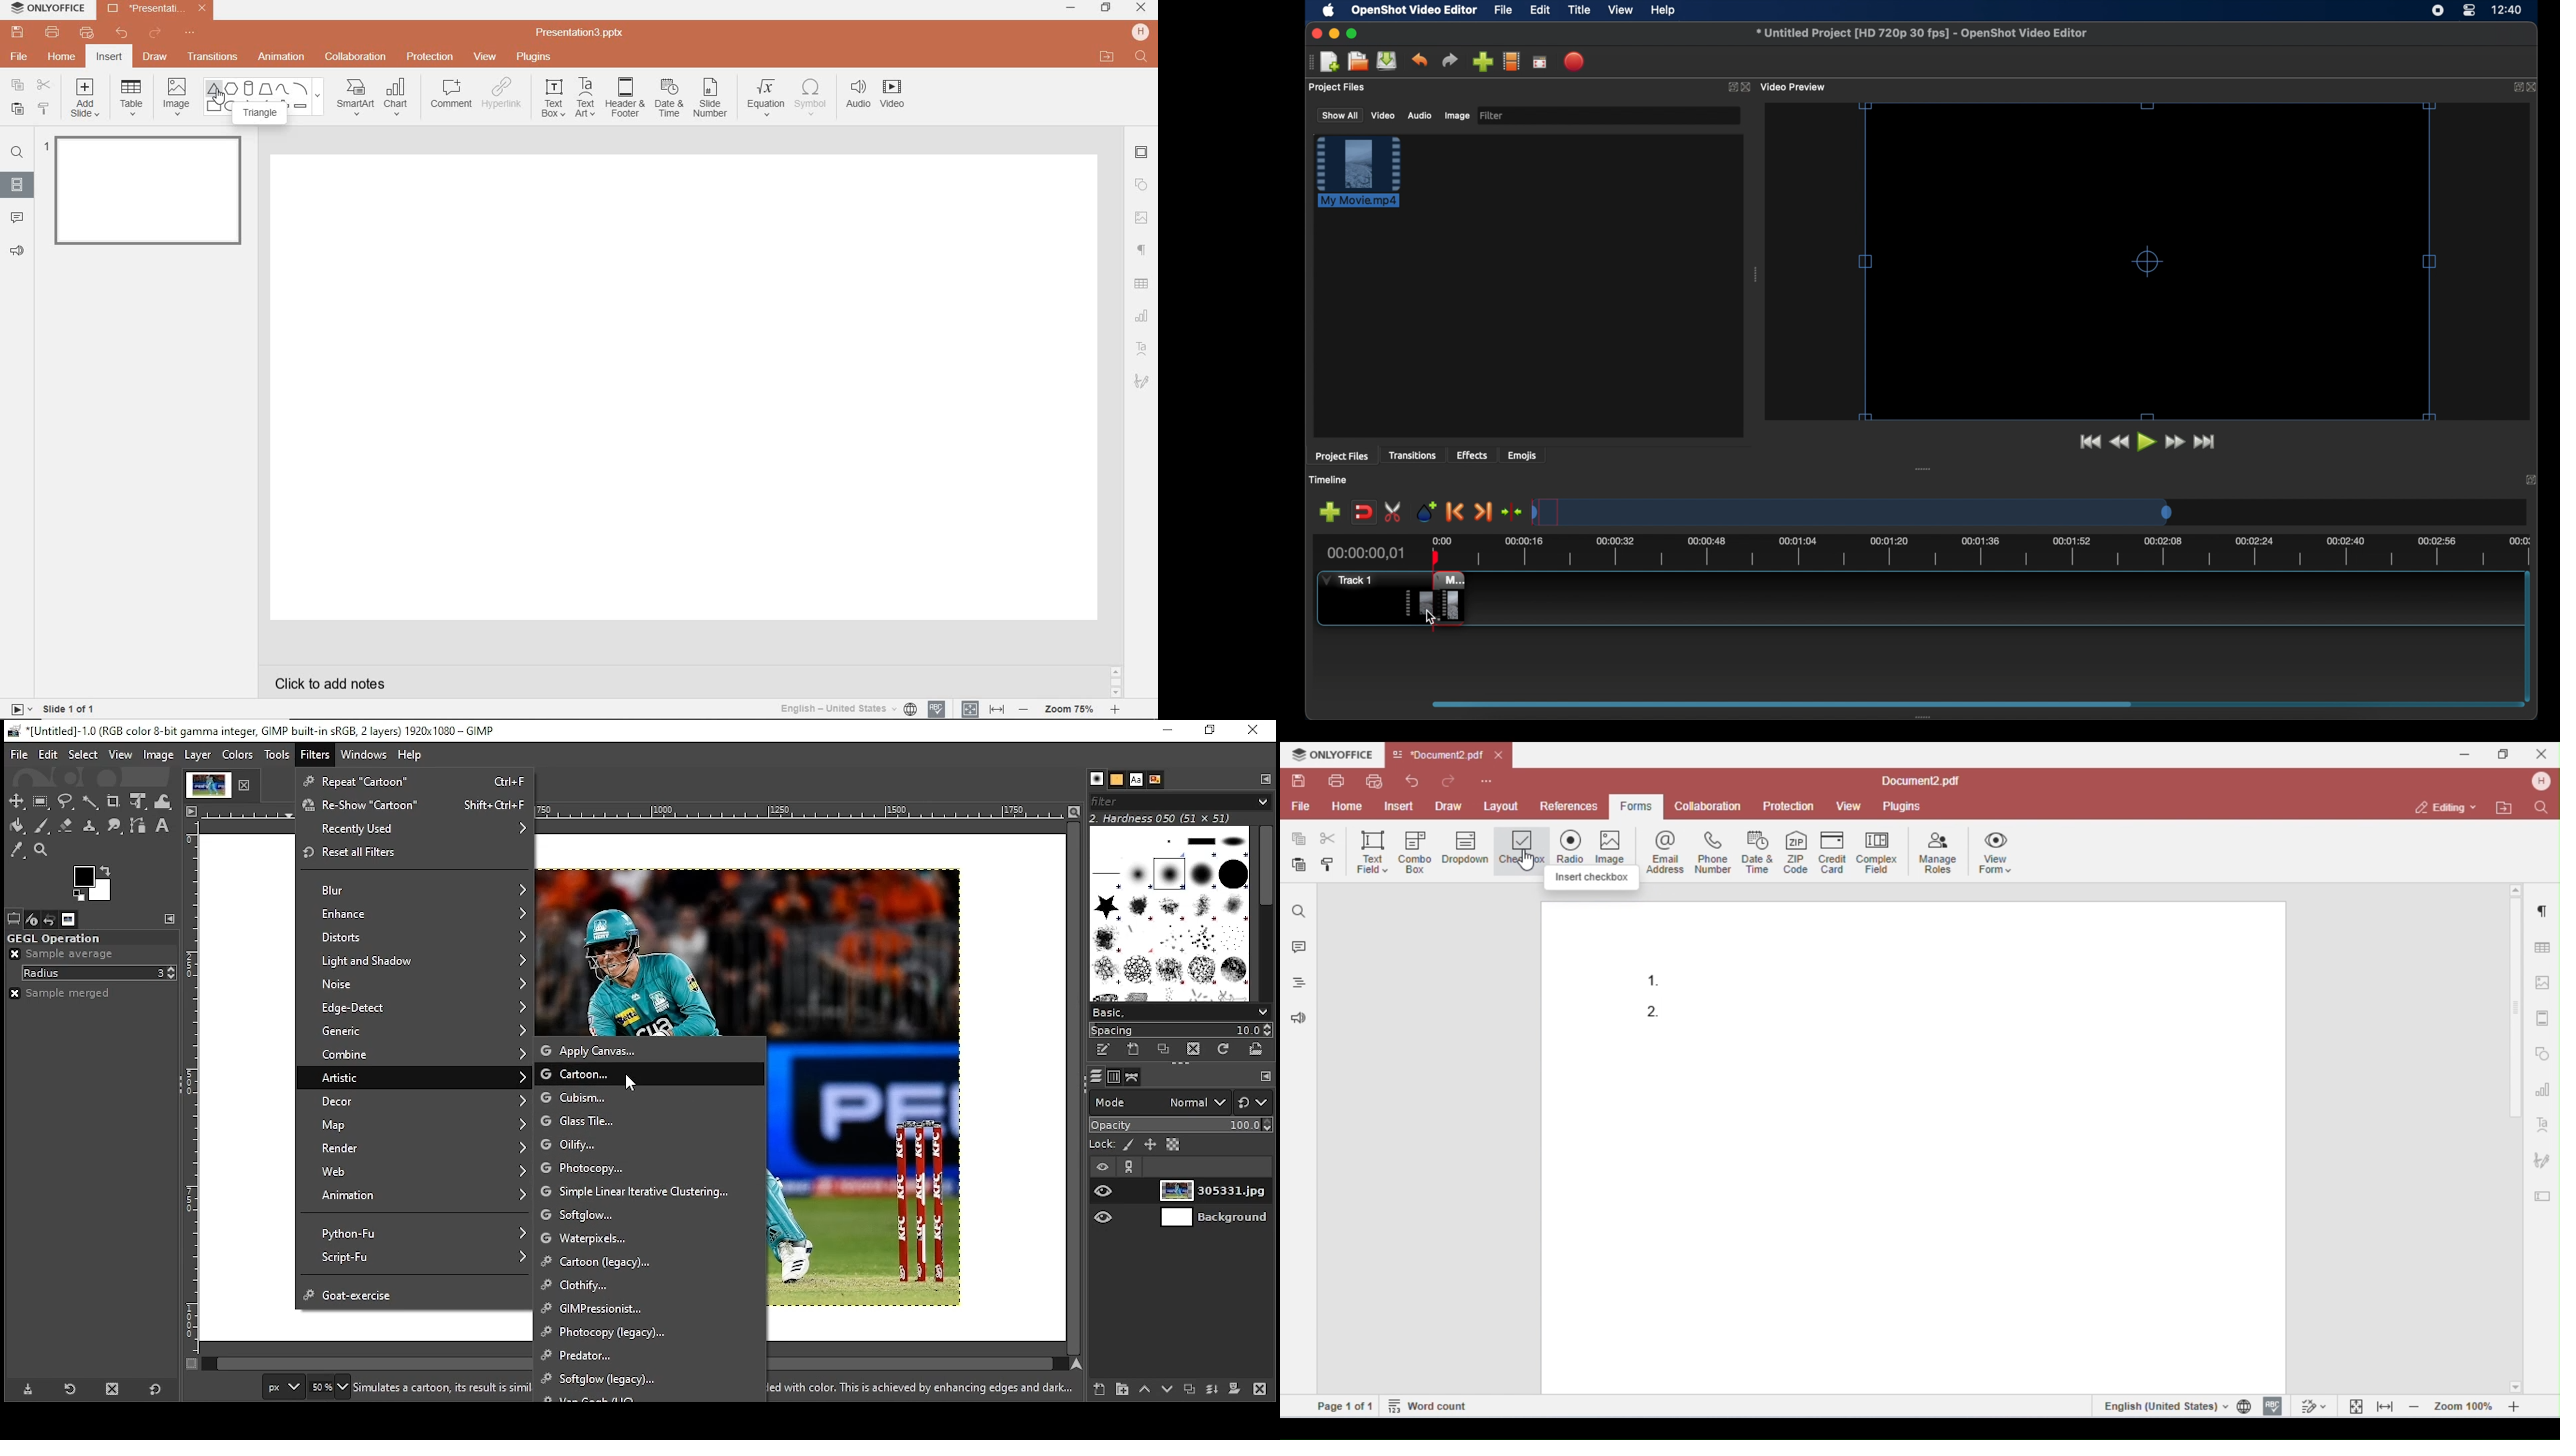 Image resolution: width=2576 pixels, height=1456 pixels. Describe the element at coordinates (1117, 684) in the screenshot. I see `SCROLLBAR` at that location.